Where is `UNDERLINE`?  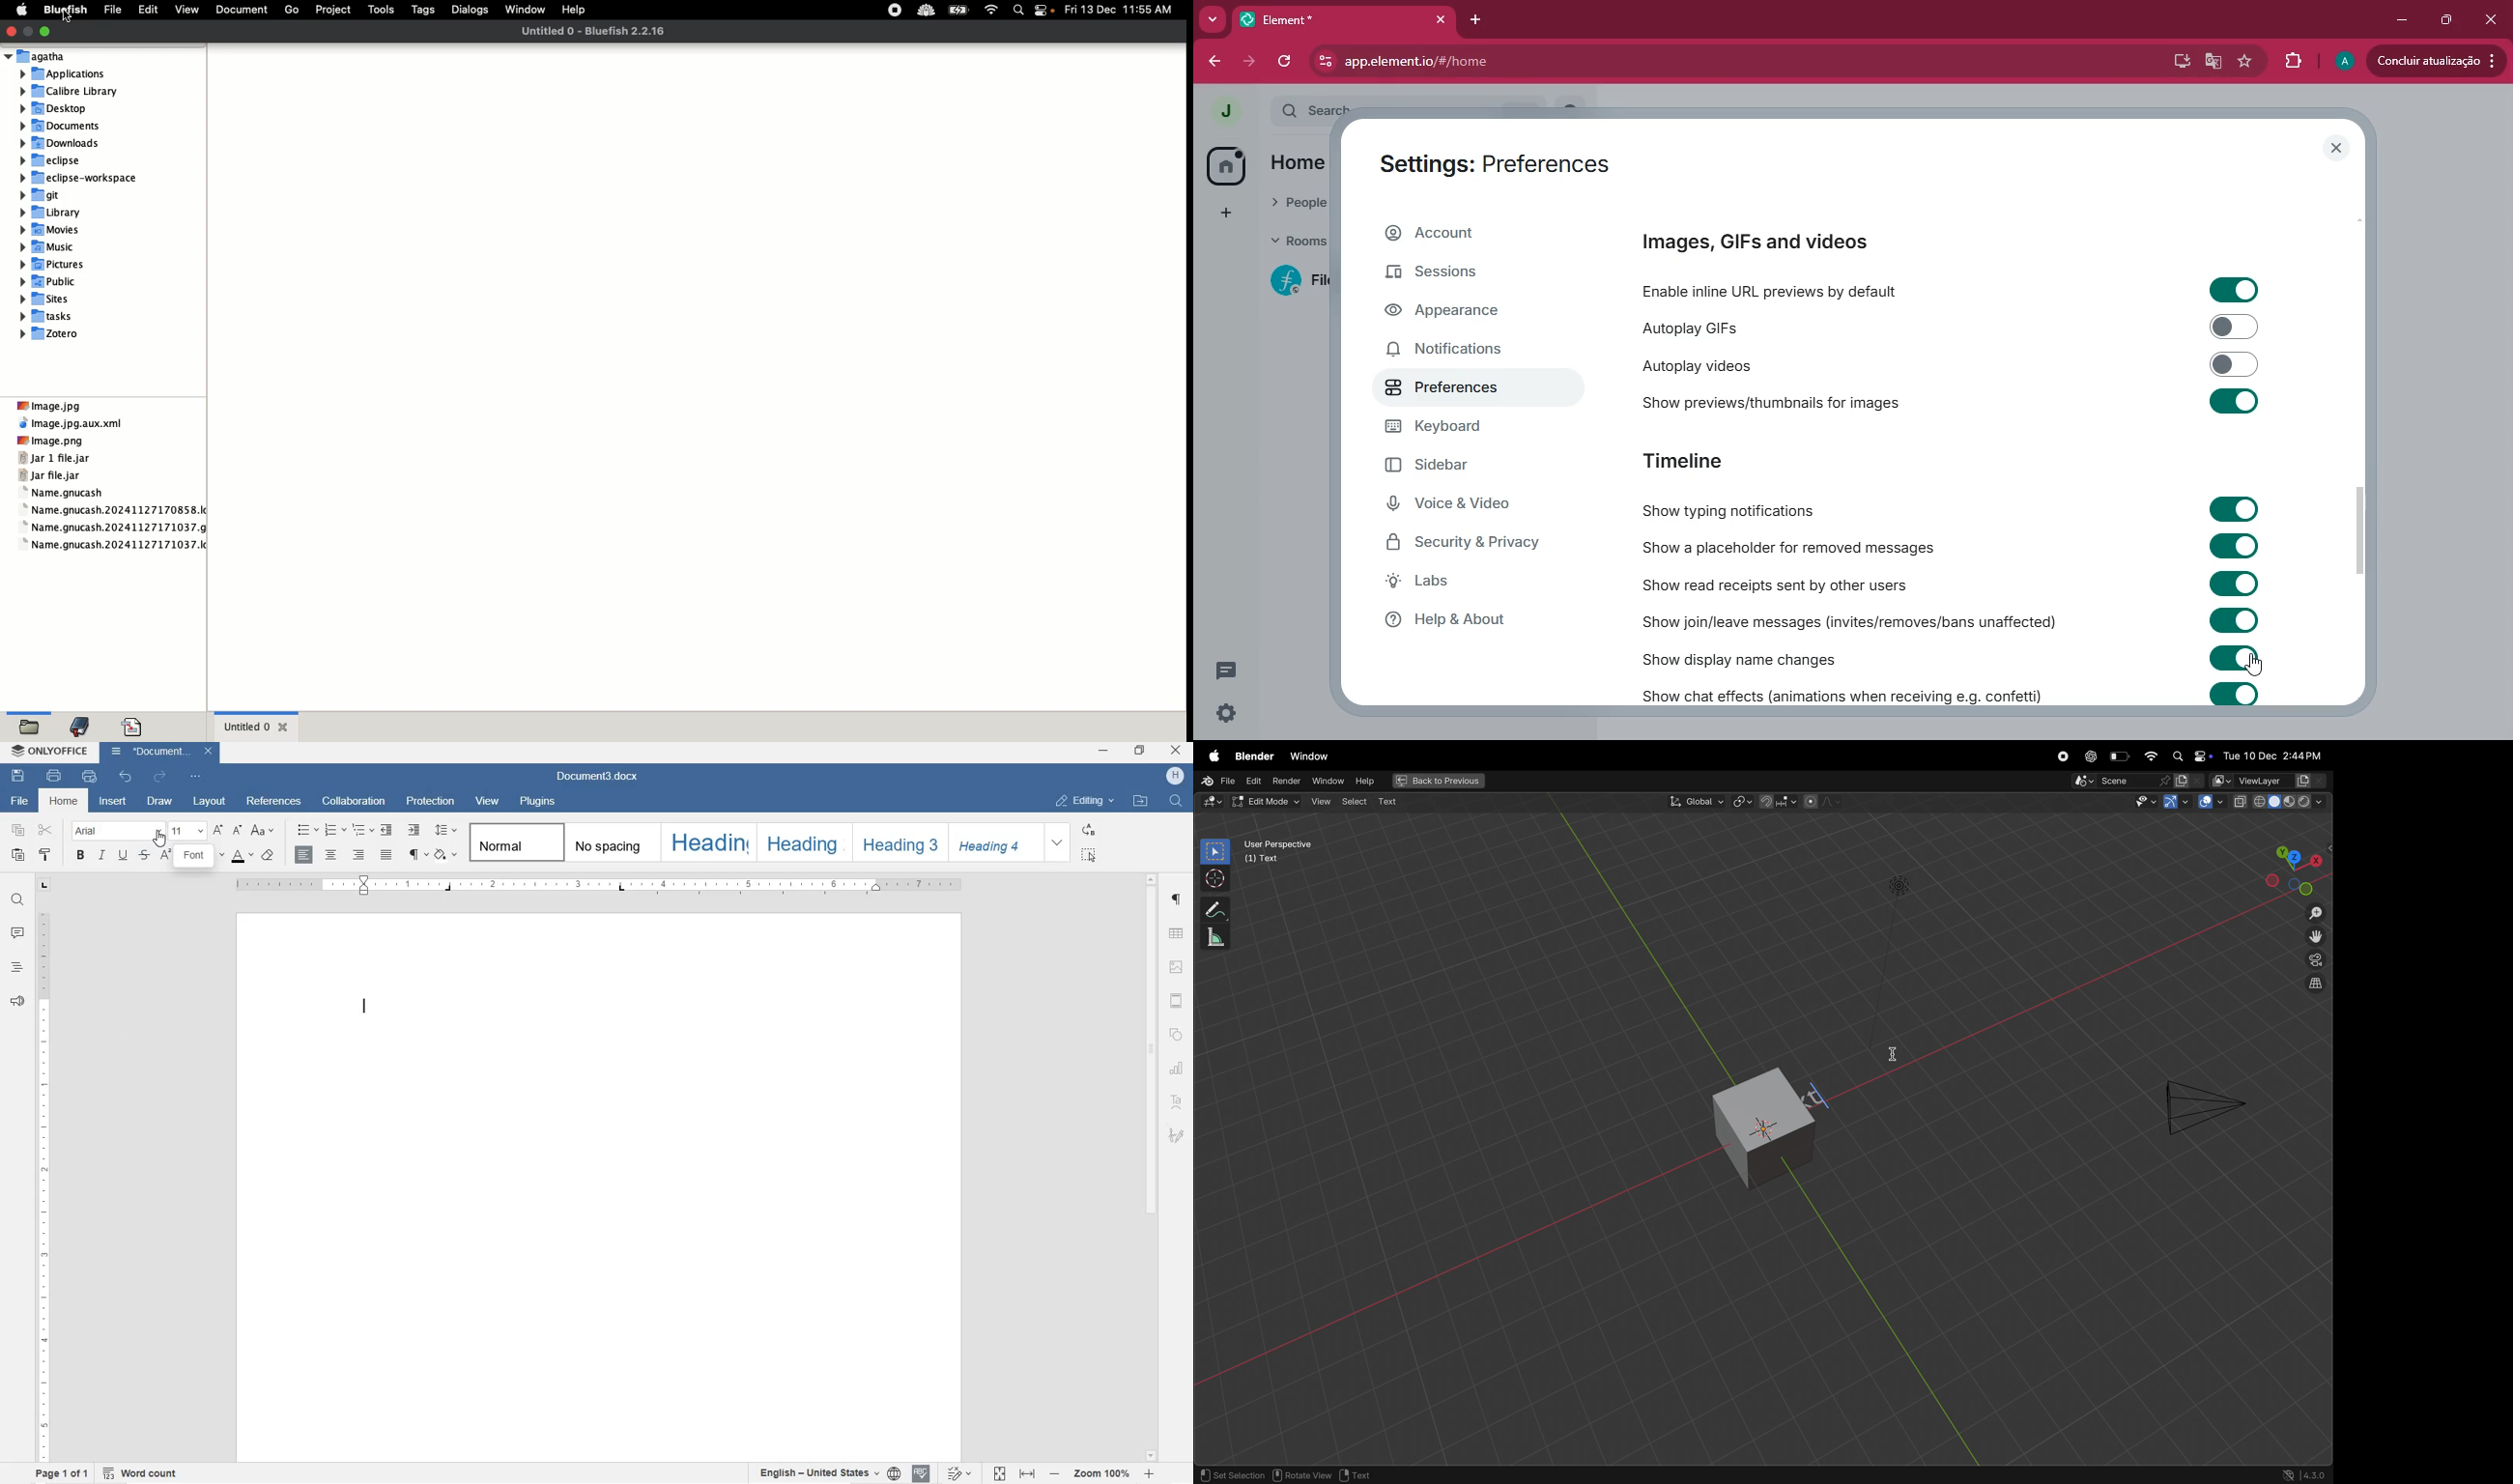
UNDERLINE is located at coordinates (122, 856).